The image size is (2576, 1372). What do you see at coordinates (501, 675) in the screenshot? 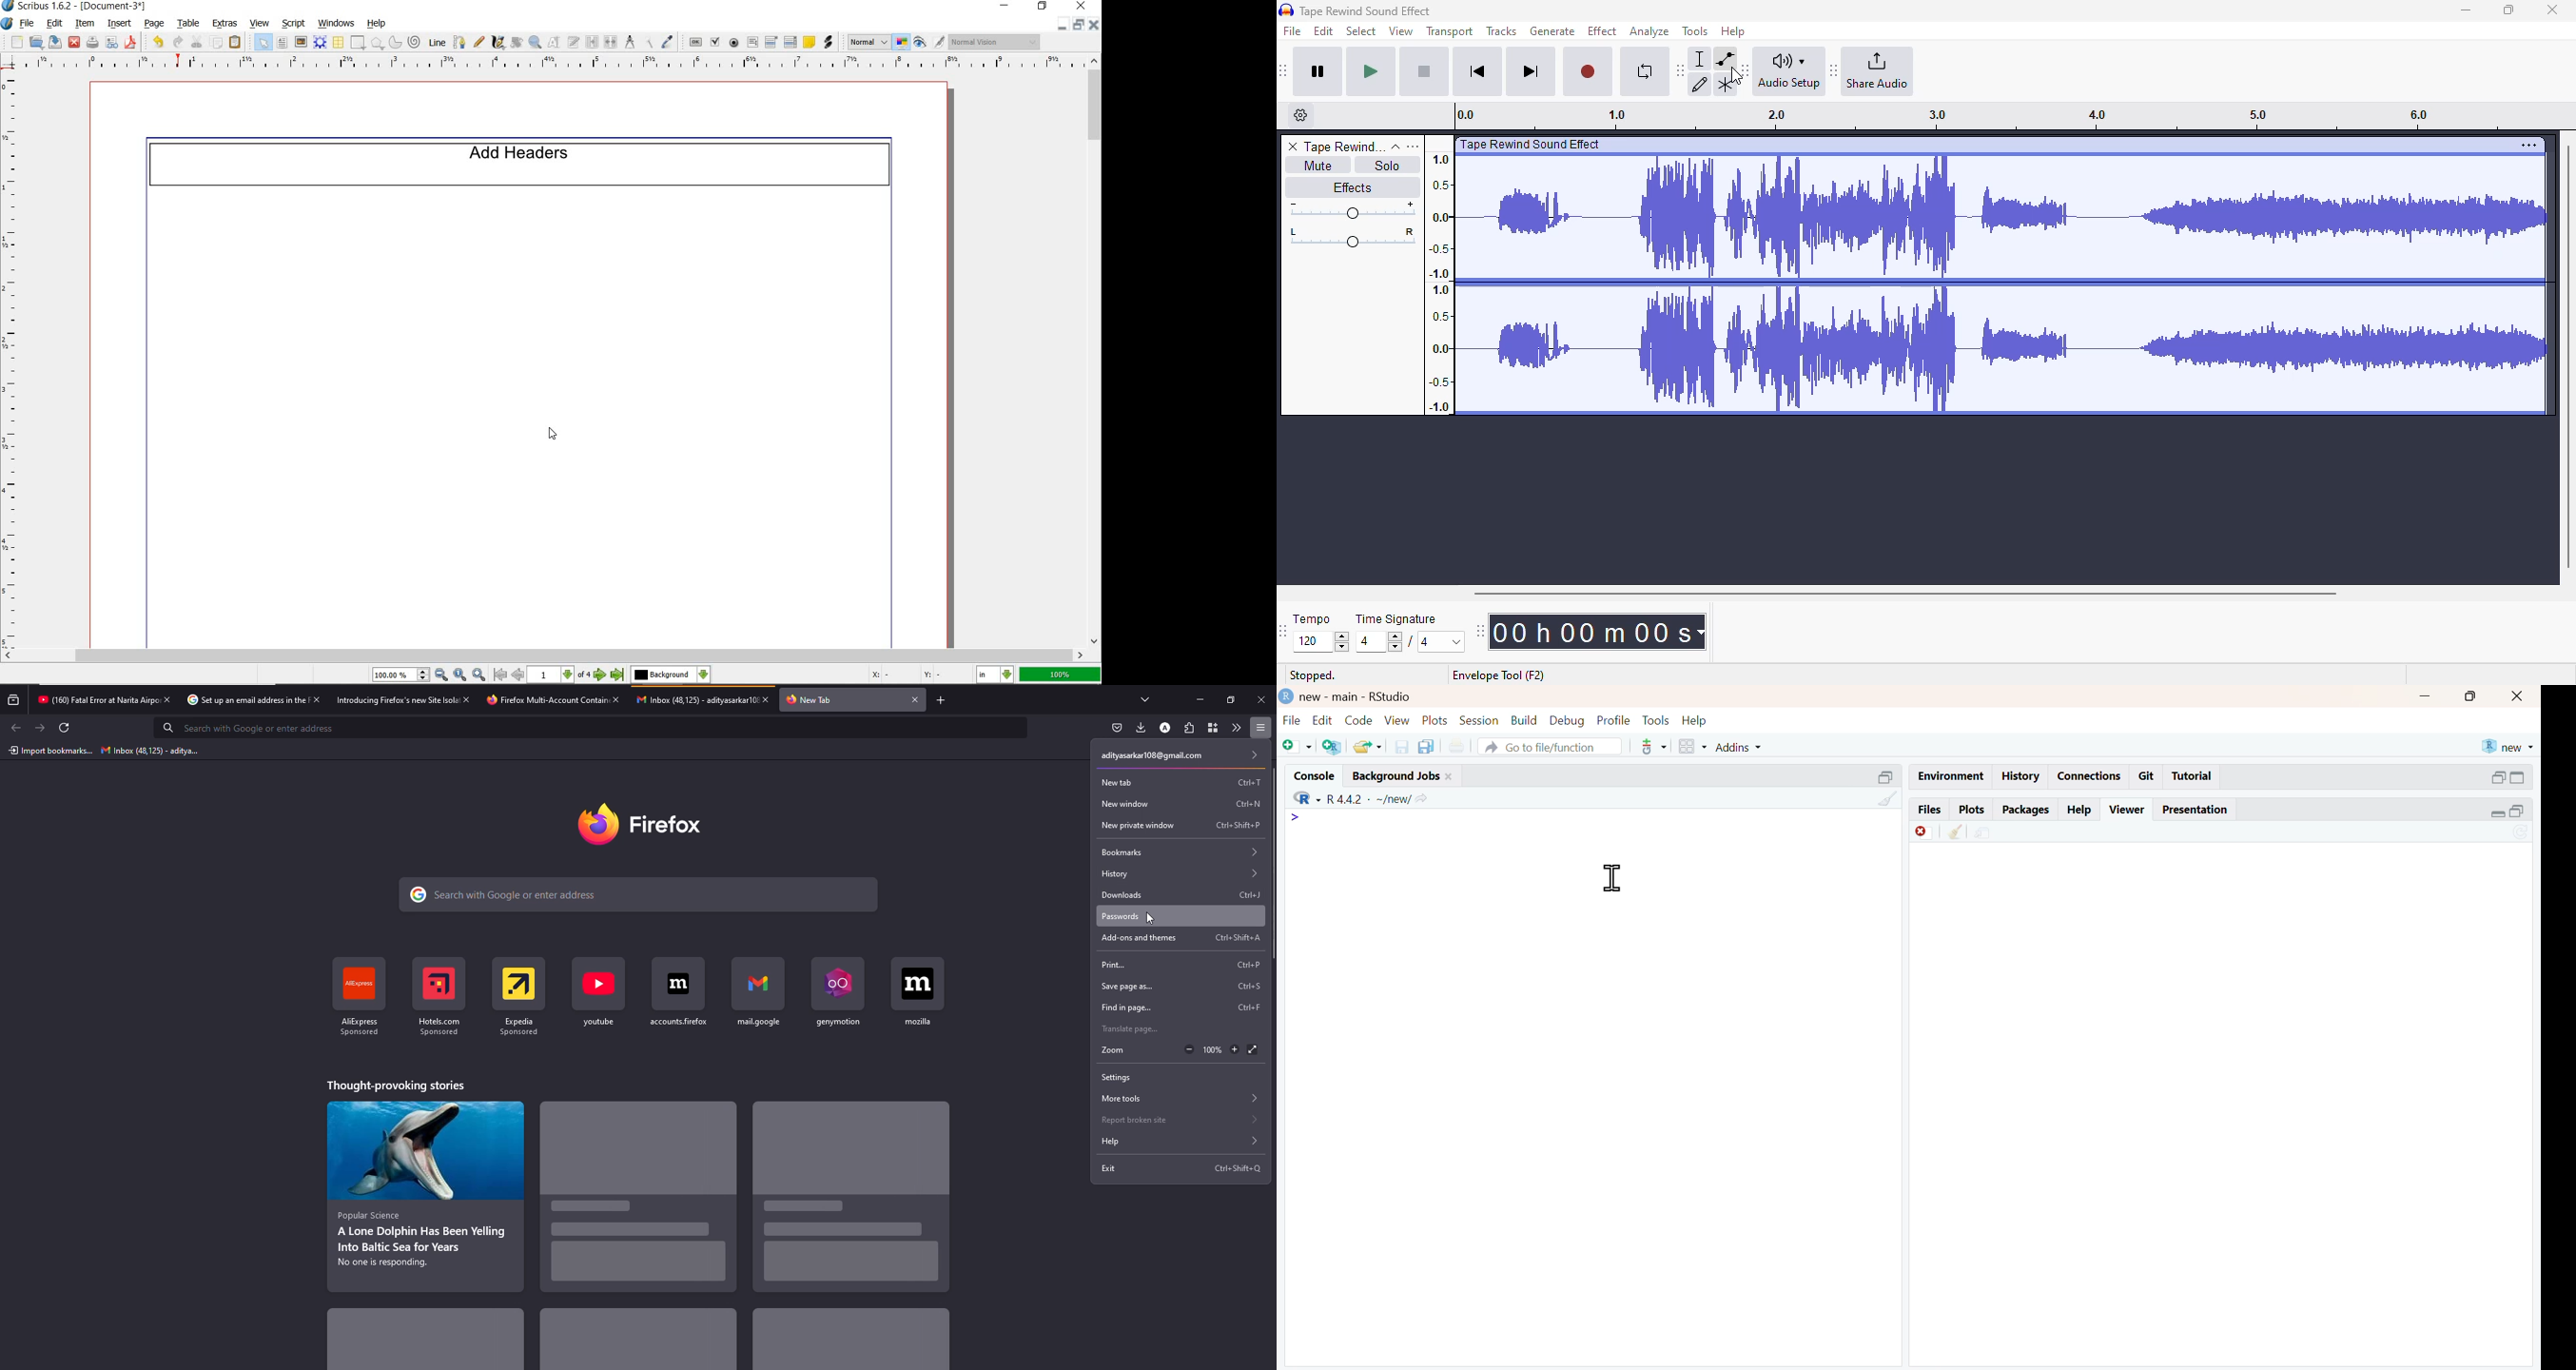
I see `go to first page` at bounding box center [501, 675].